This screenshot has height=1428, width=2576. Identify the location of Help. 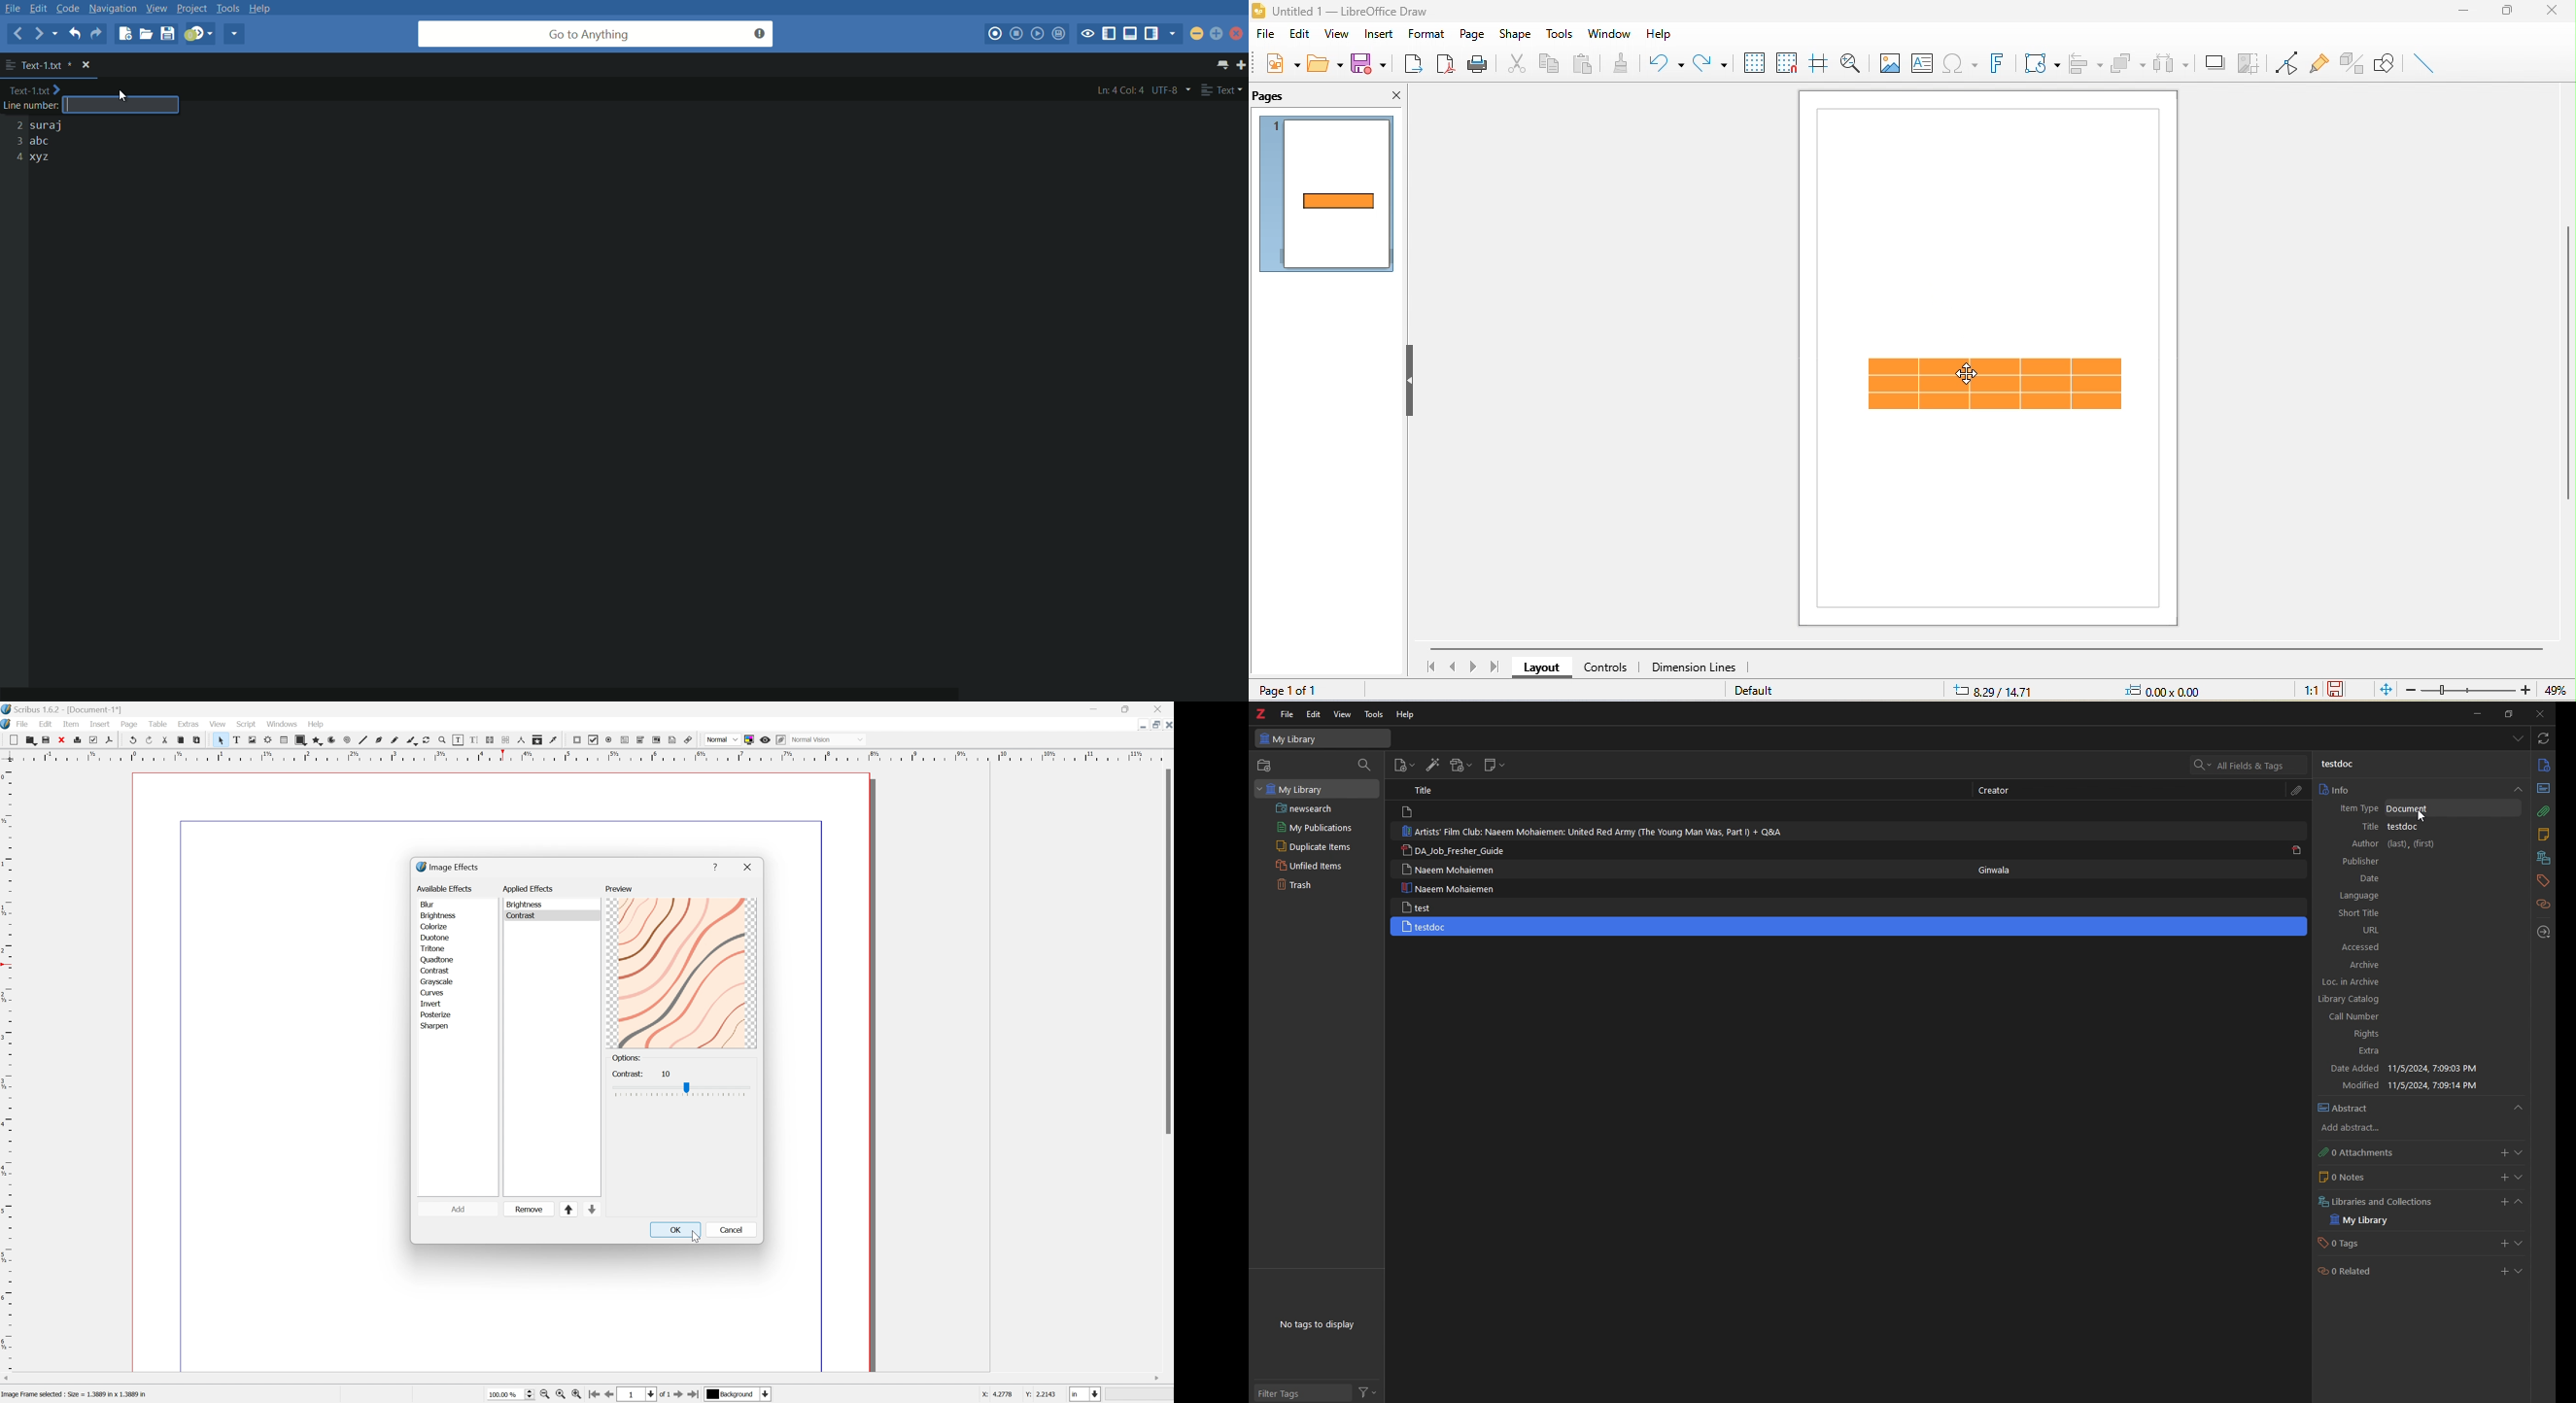
(316, 724).